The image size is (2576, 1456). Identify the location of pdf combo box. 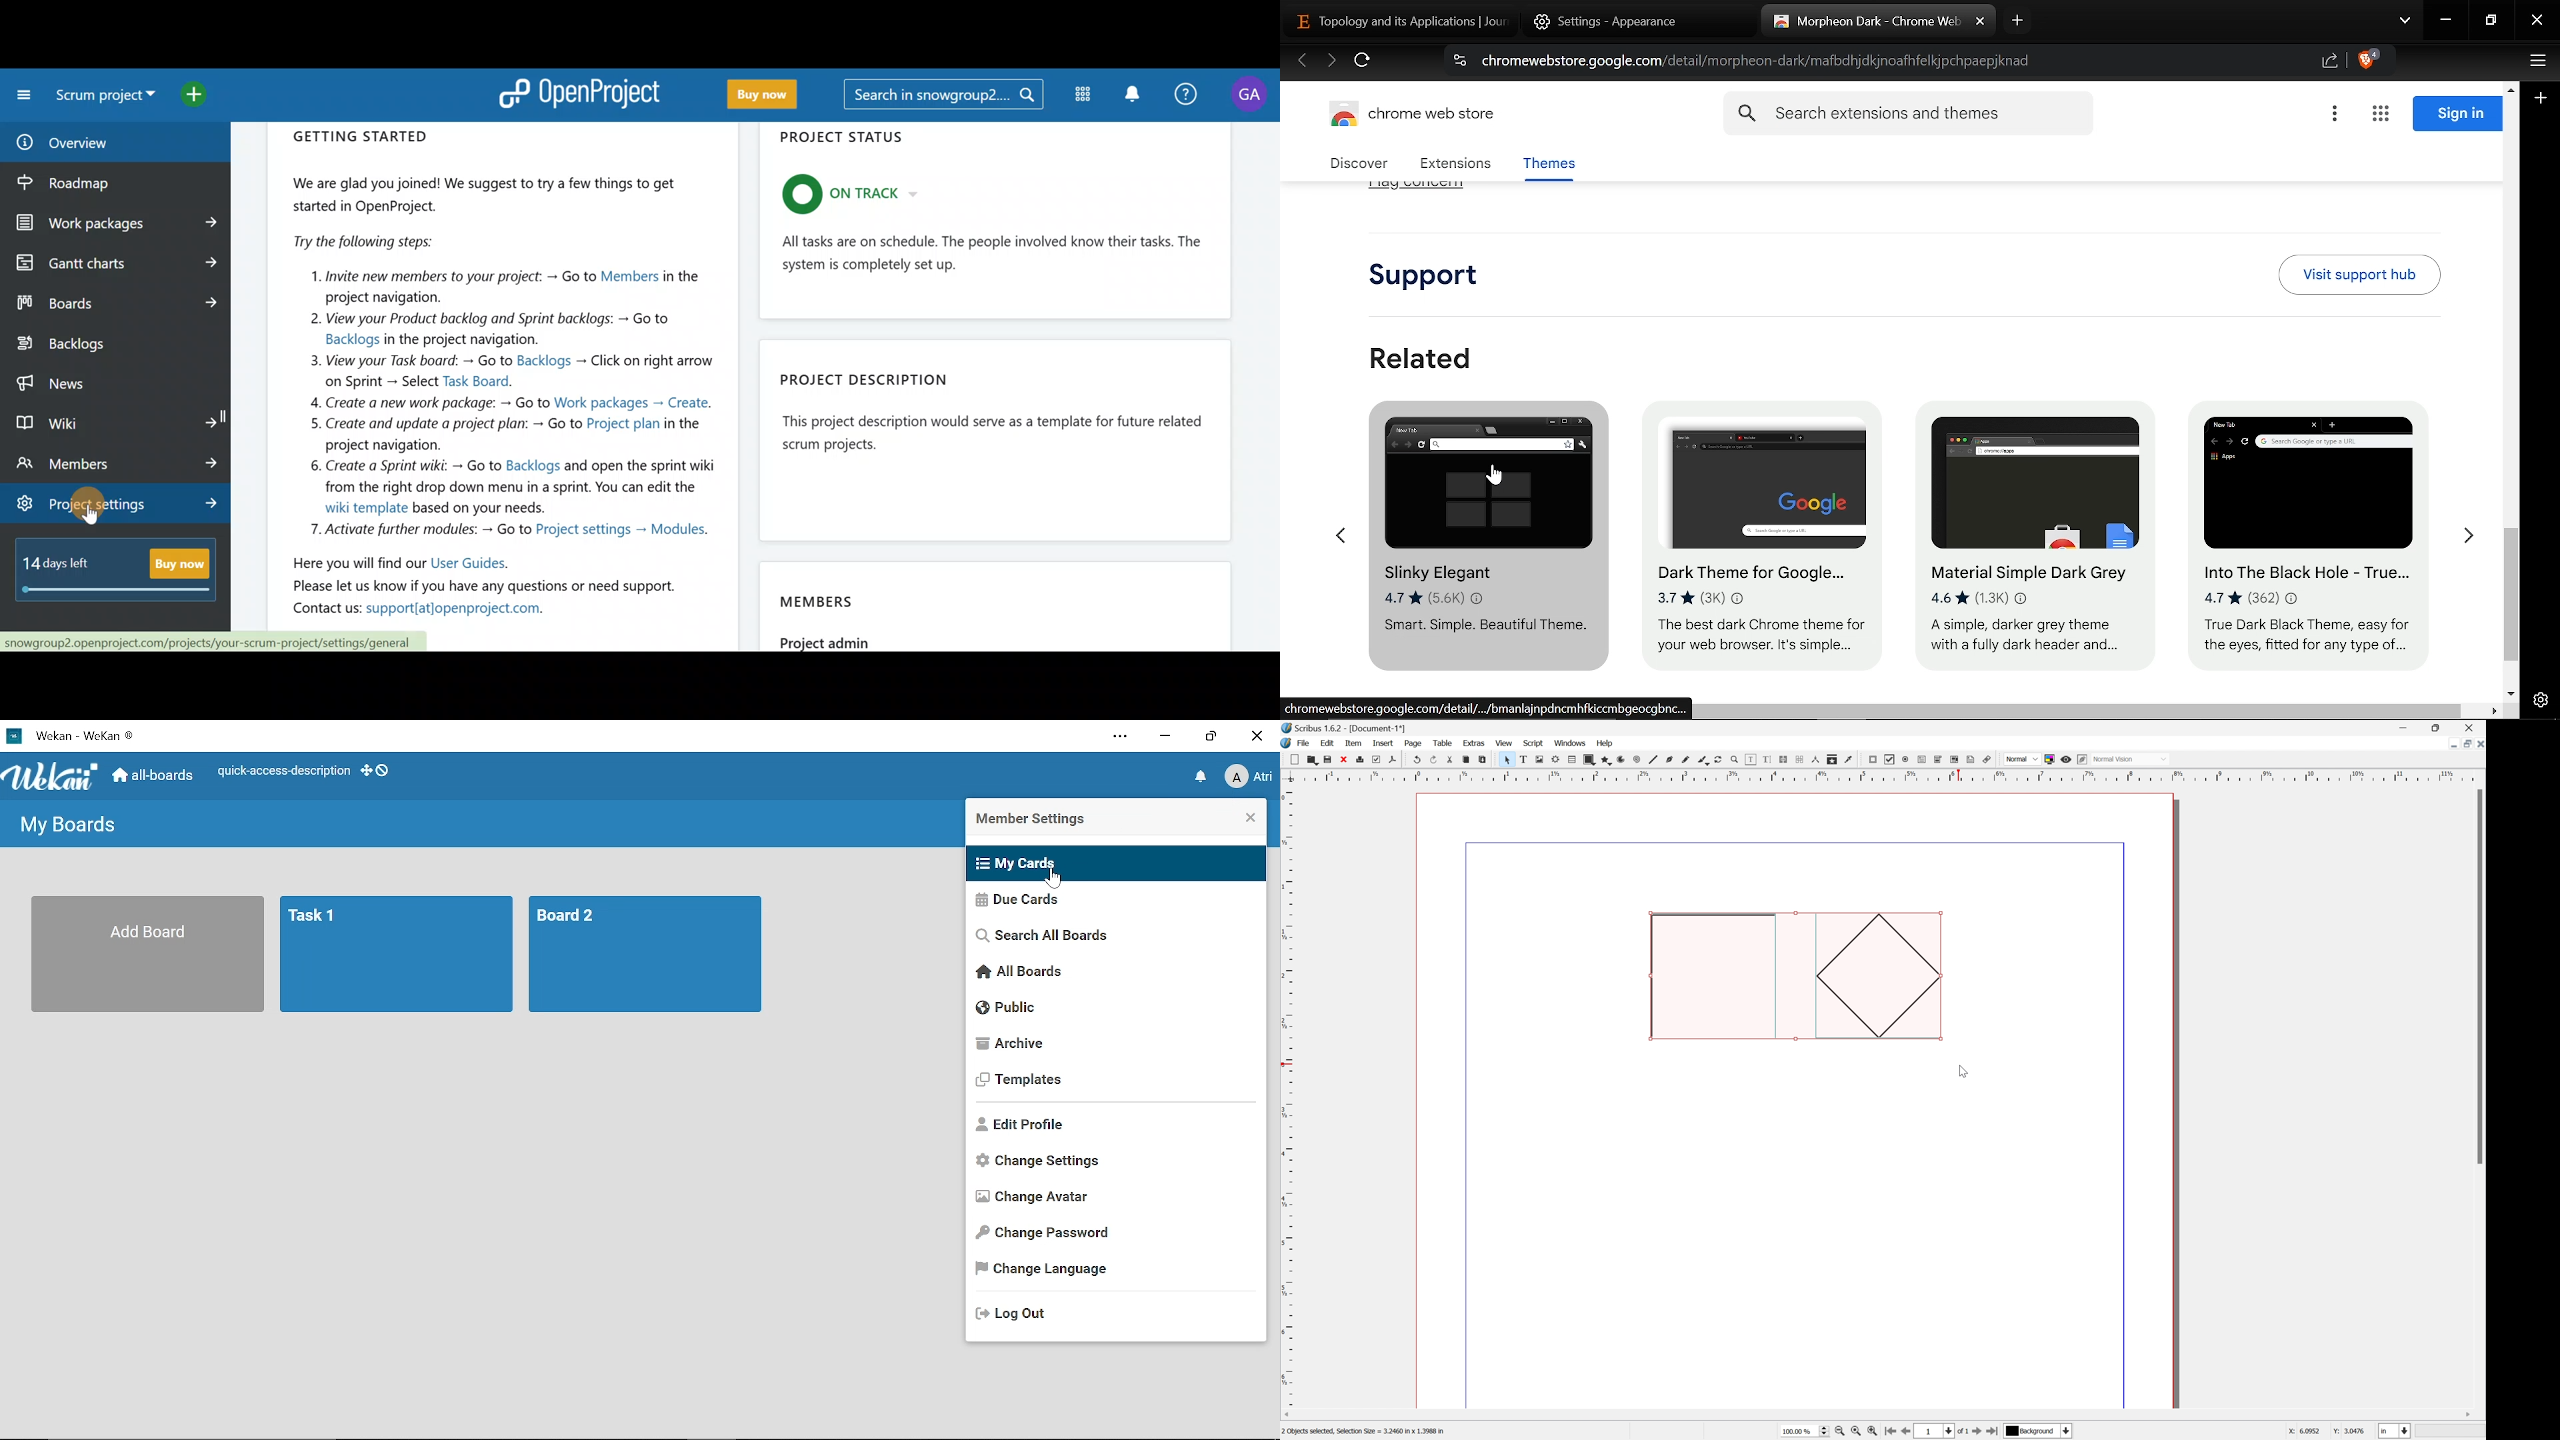
(1937, 760).